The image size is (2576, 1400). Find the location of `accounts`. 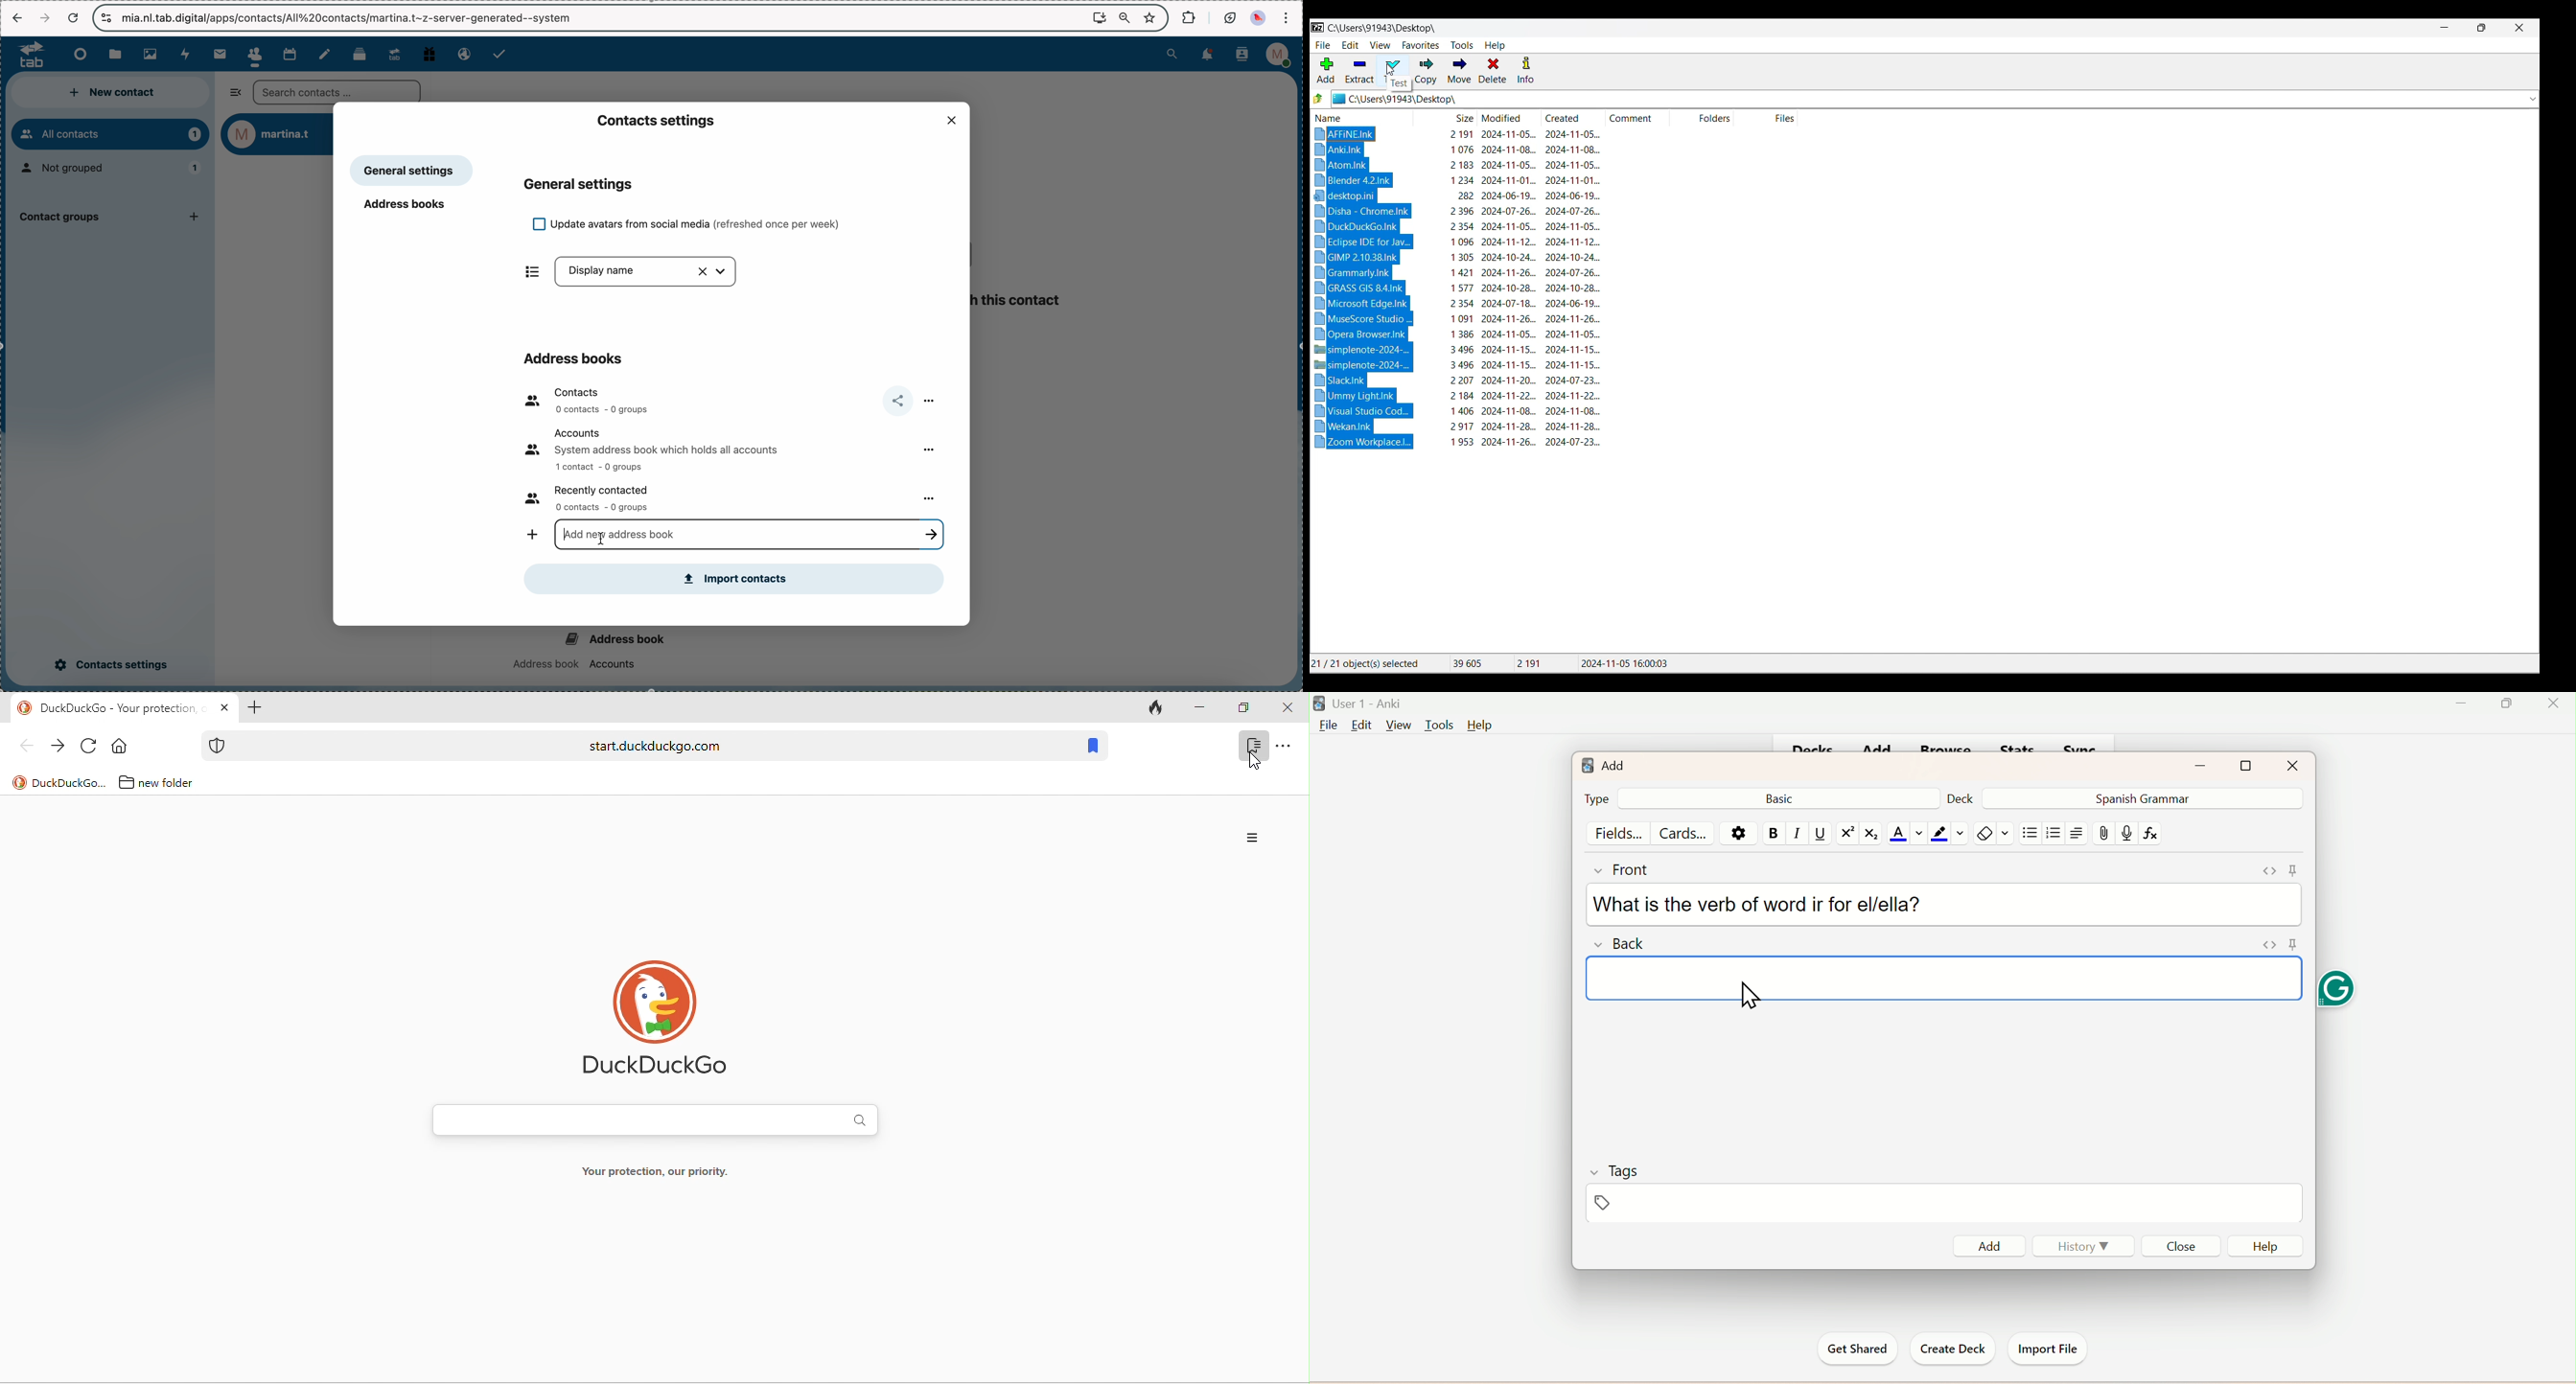

accounts is located at coordinates (665, 449).